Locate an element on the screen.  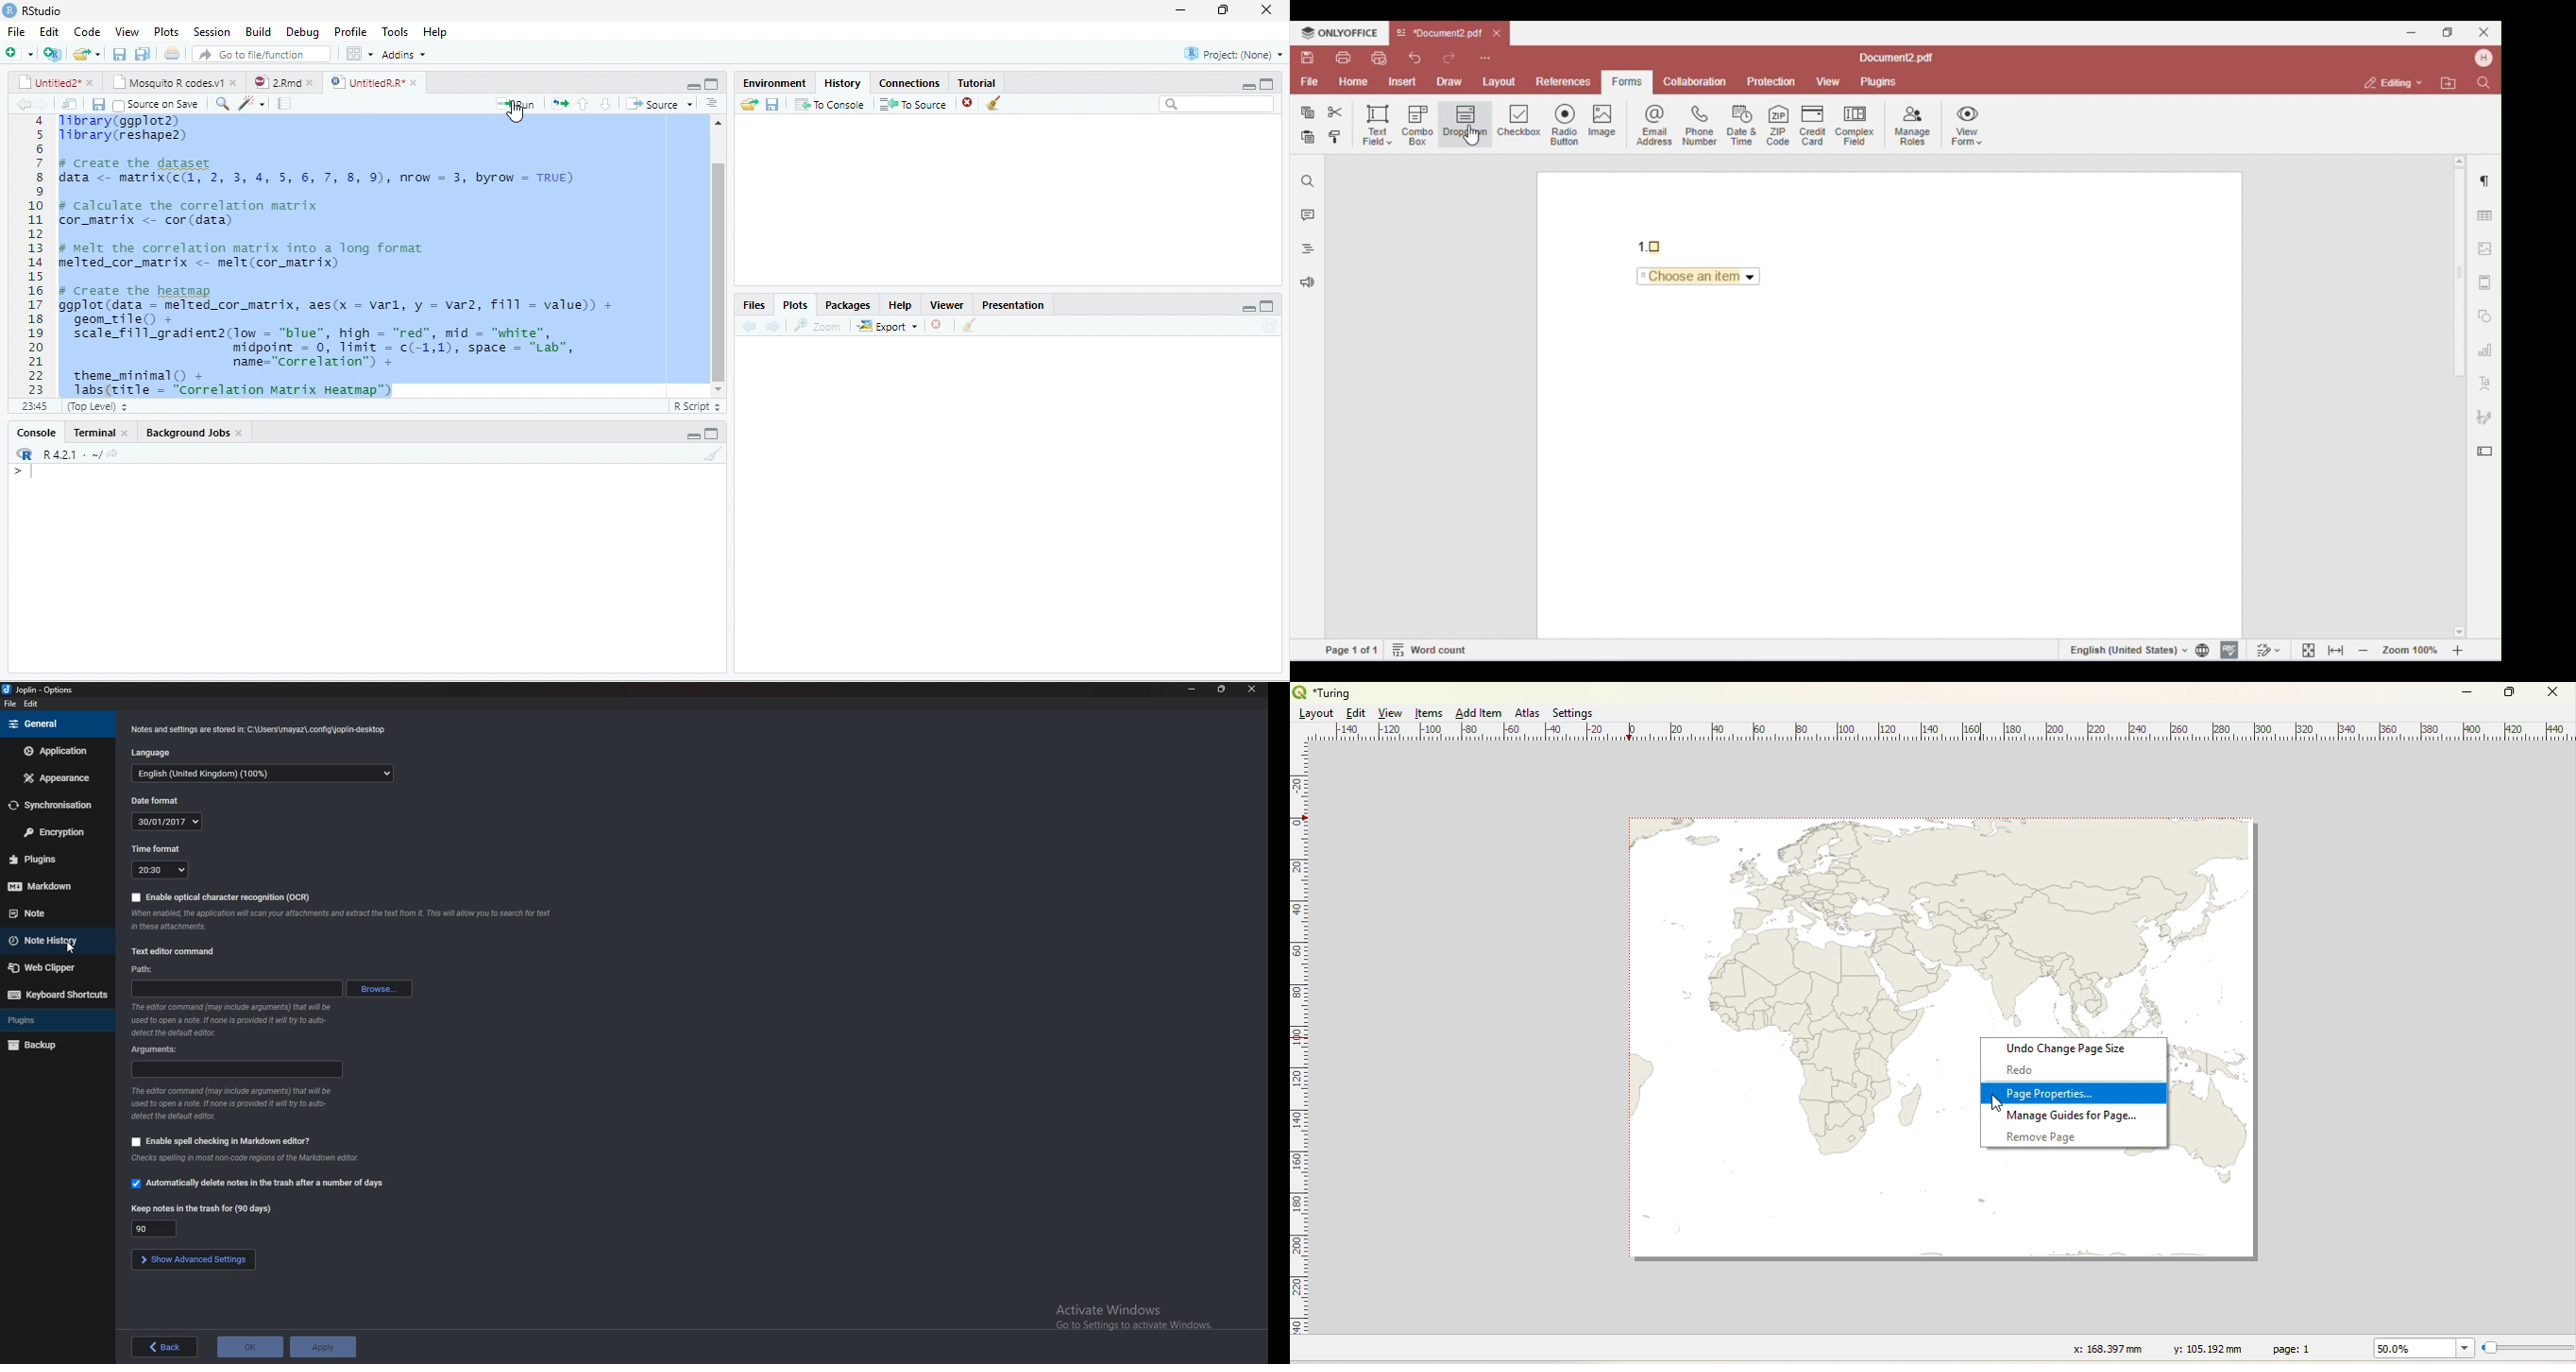
RStudio is located at coordinates (45, 11).